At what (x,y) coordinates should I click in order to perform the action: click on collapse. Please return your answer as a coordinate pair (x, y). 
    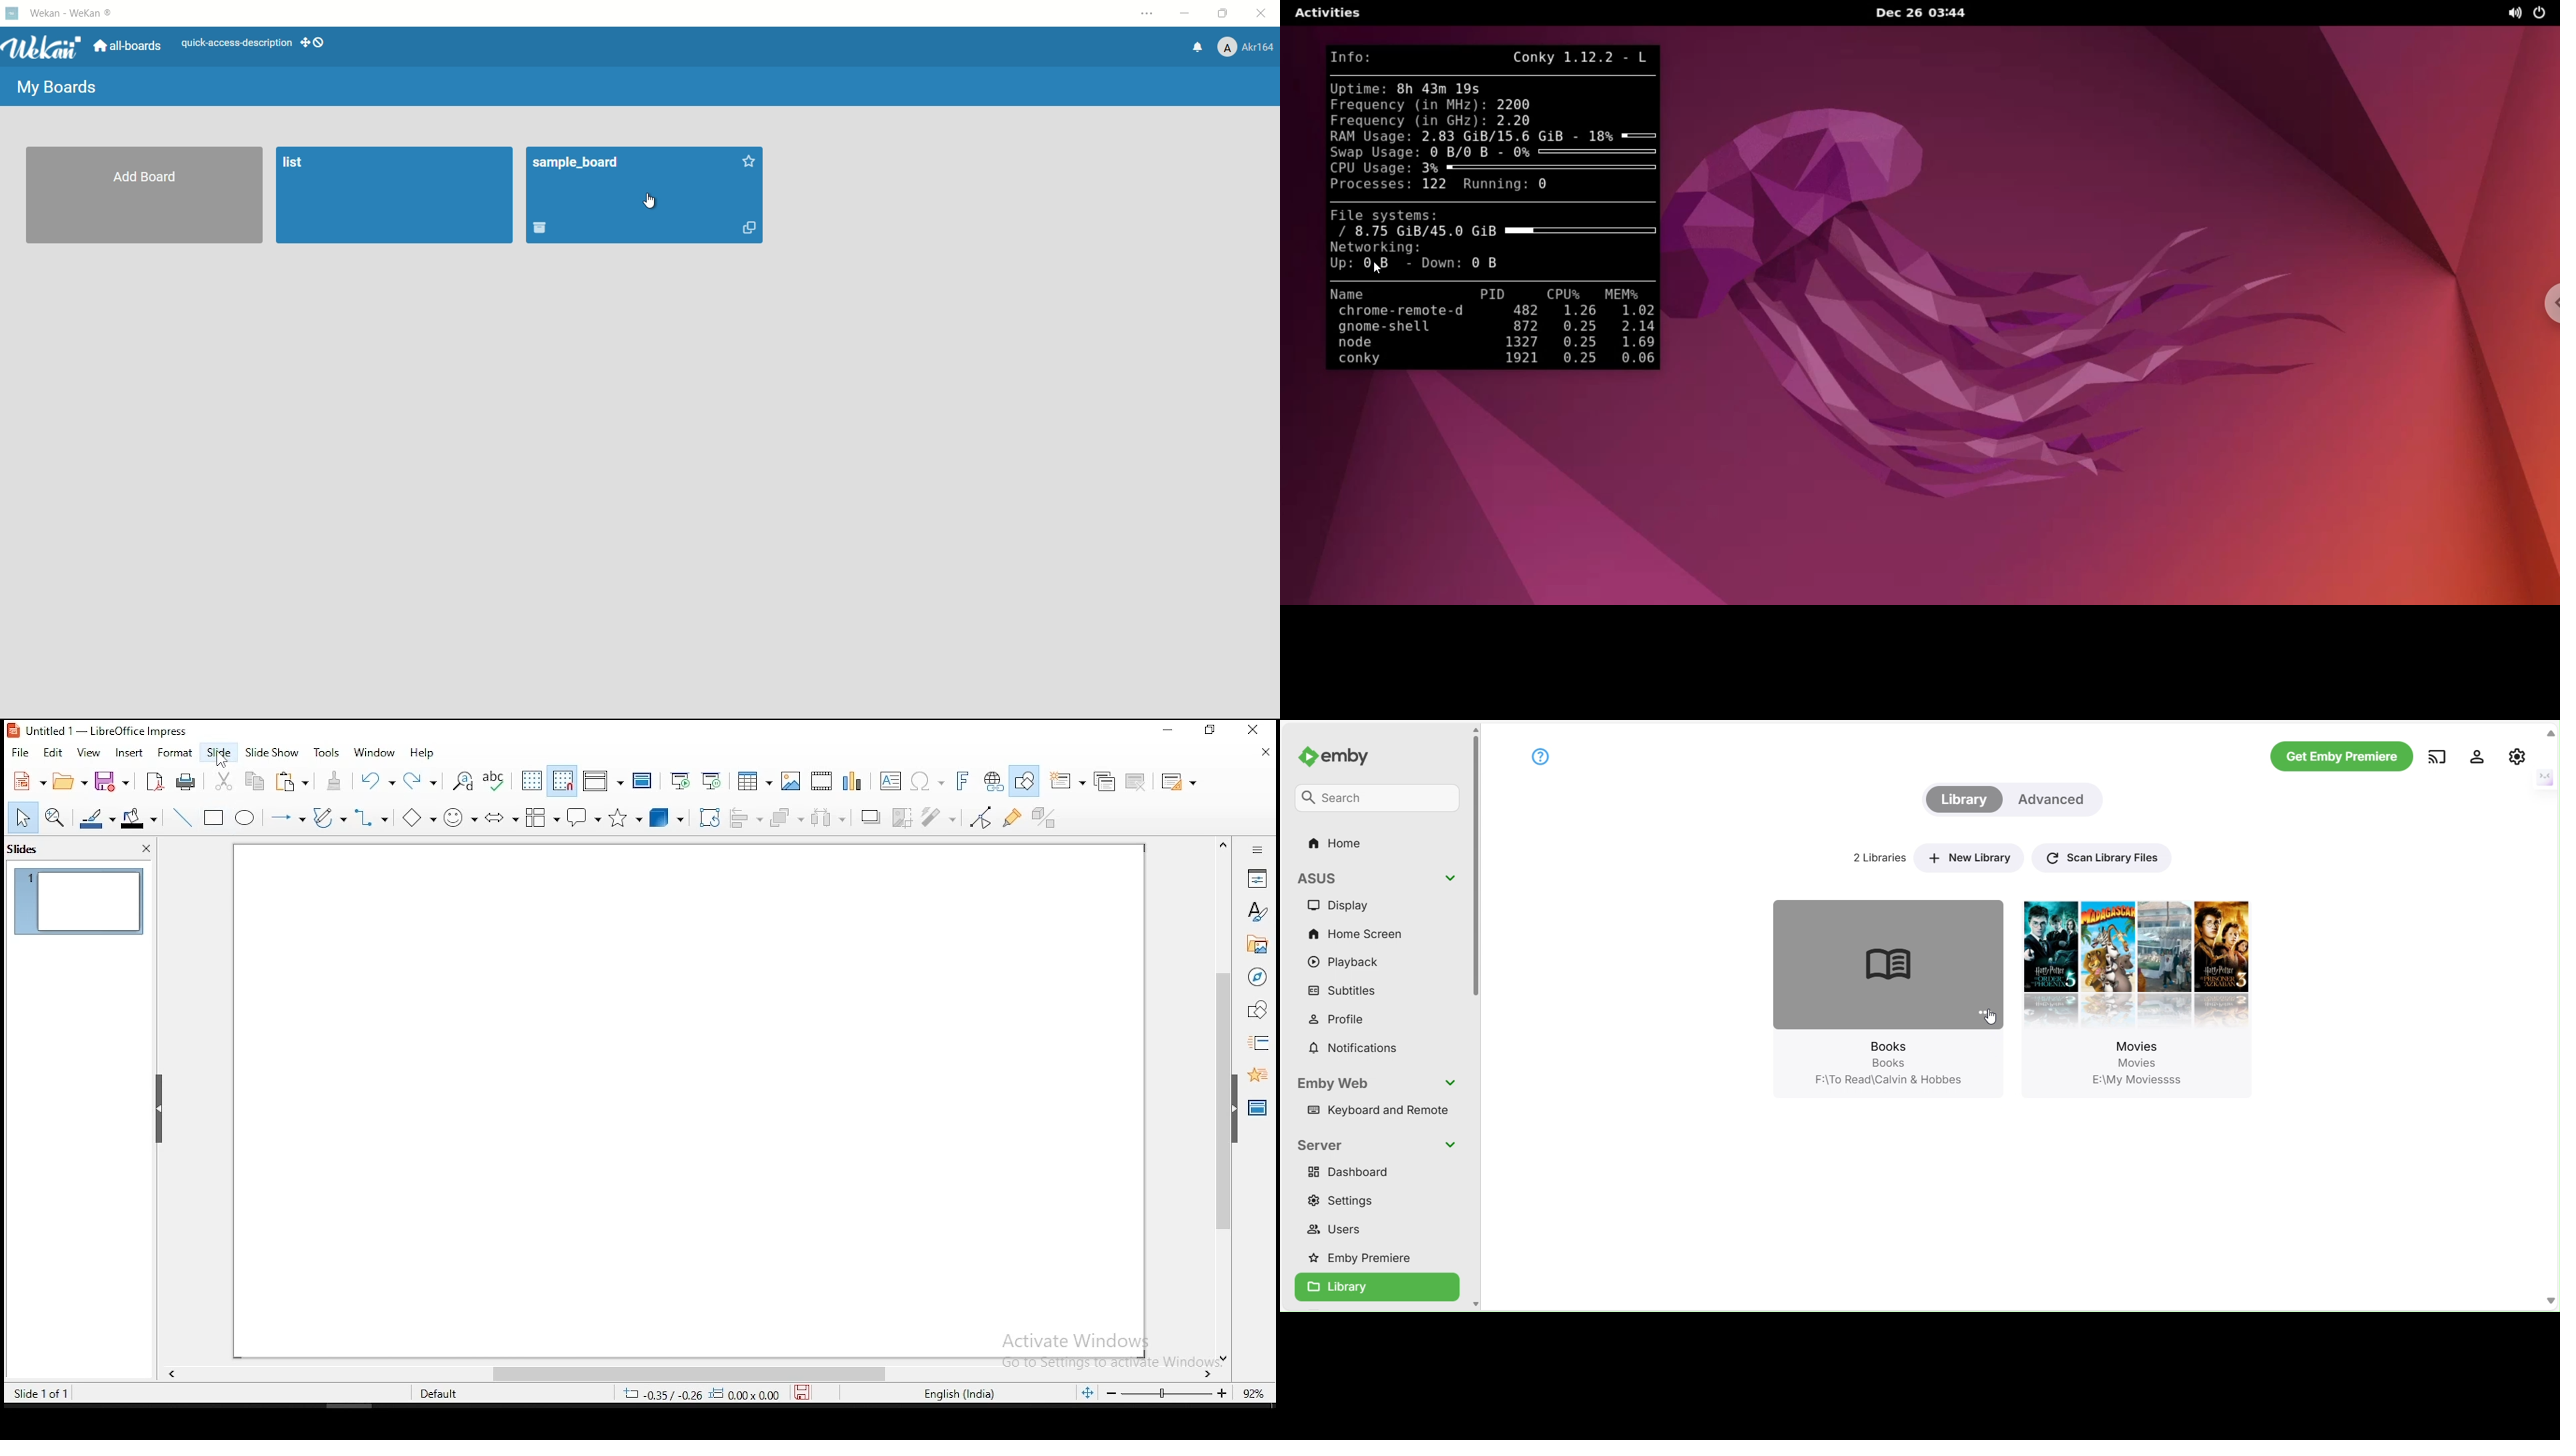
    Looking at the image, I should click on (2551, 733).